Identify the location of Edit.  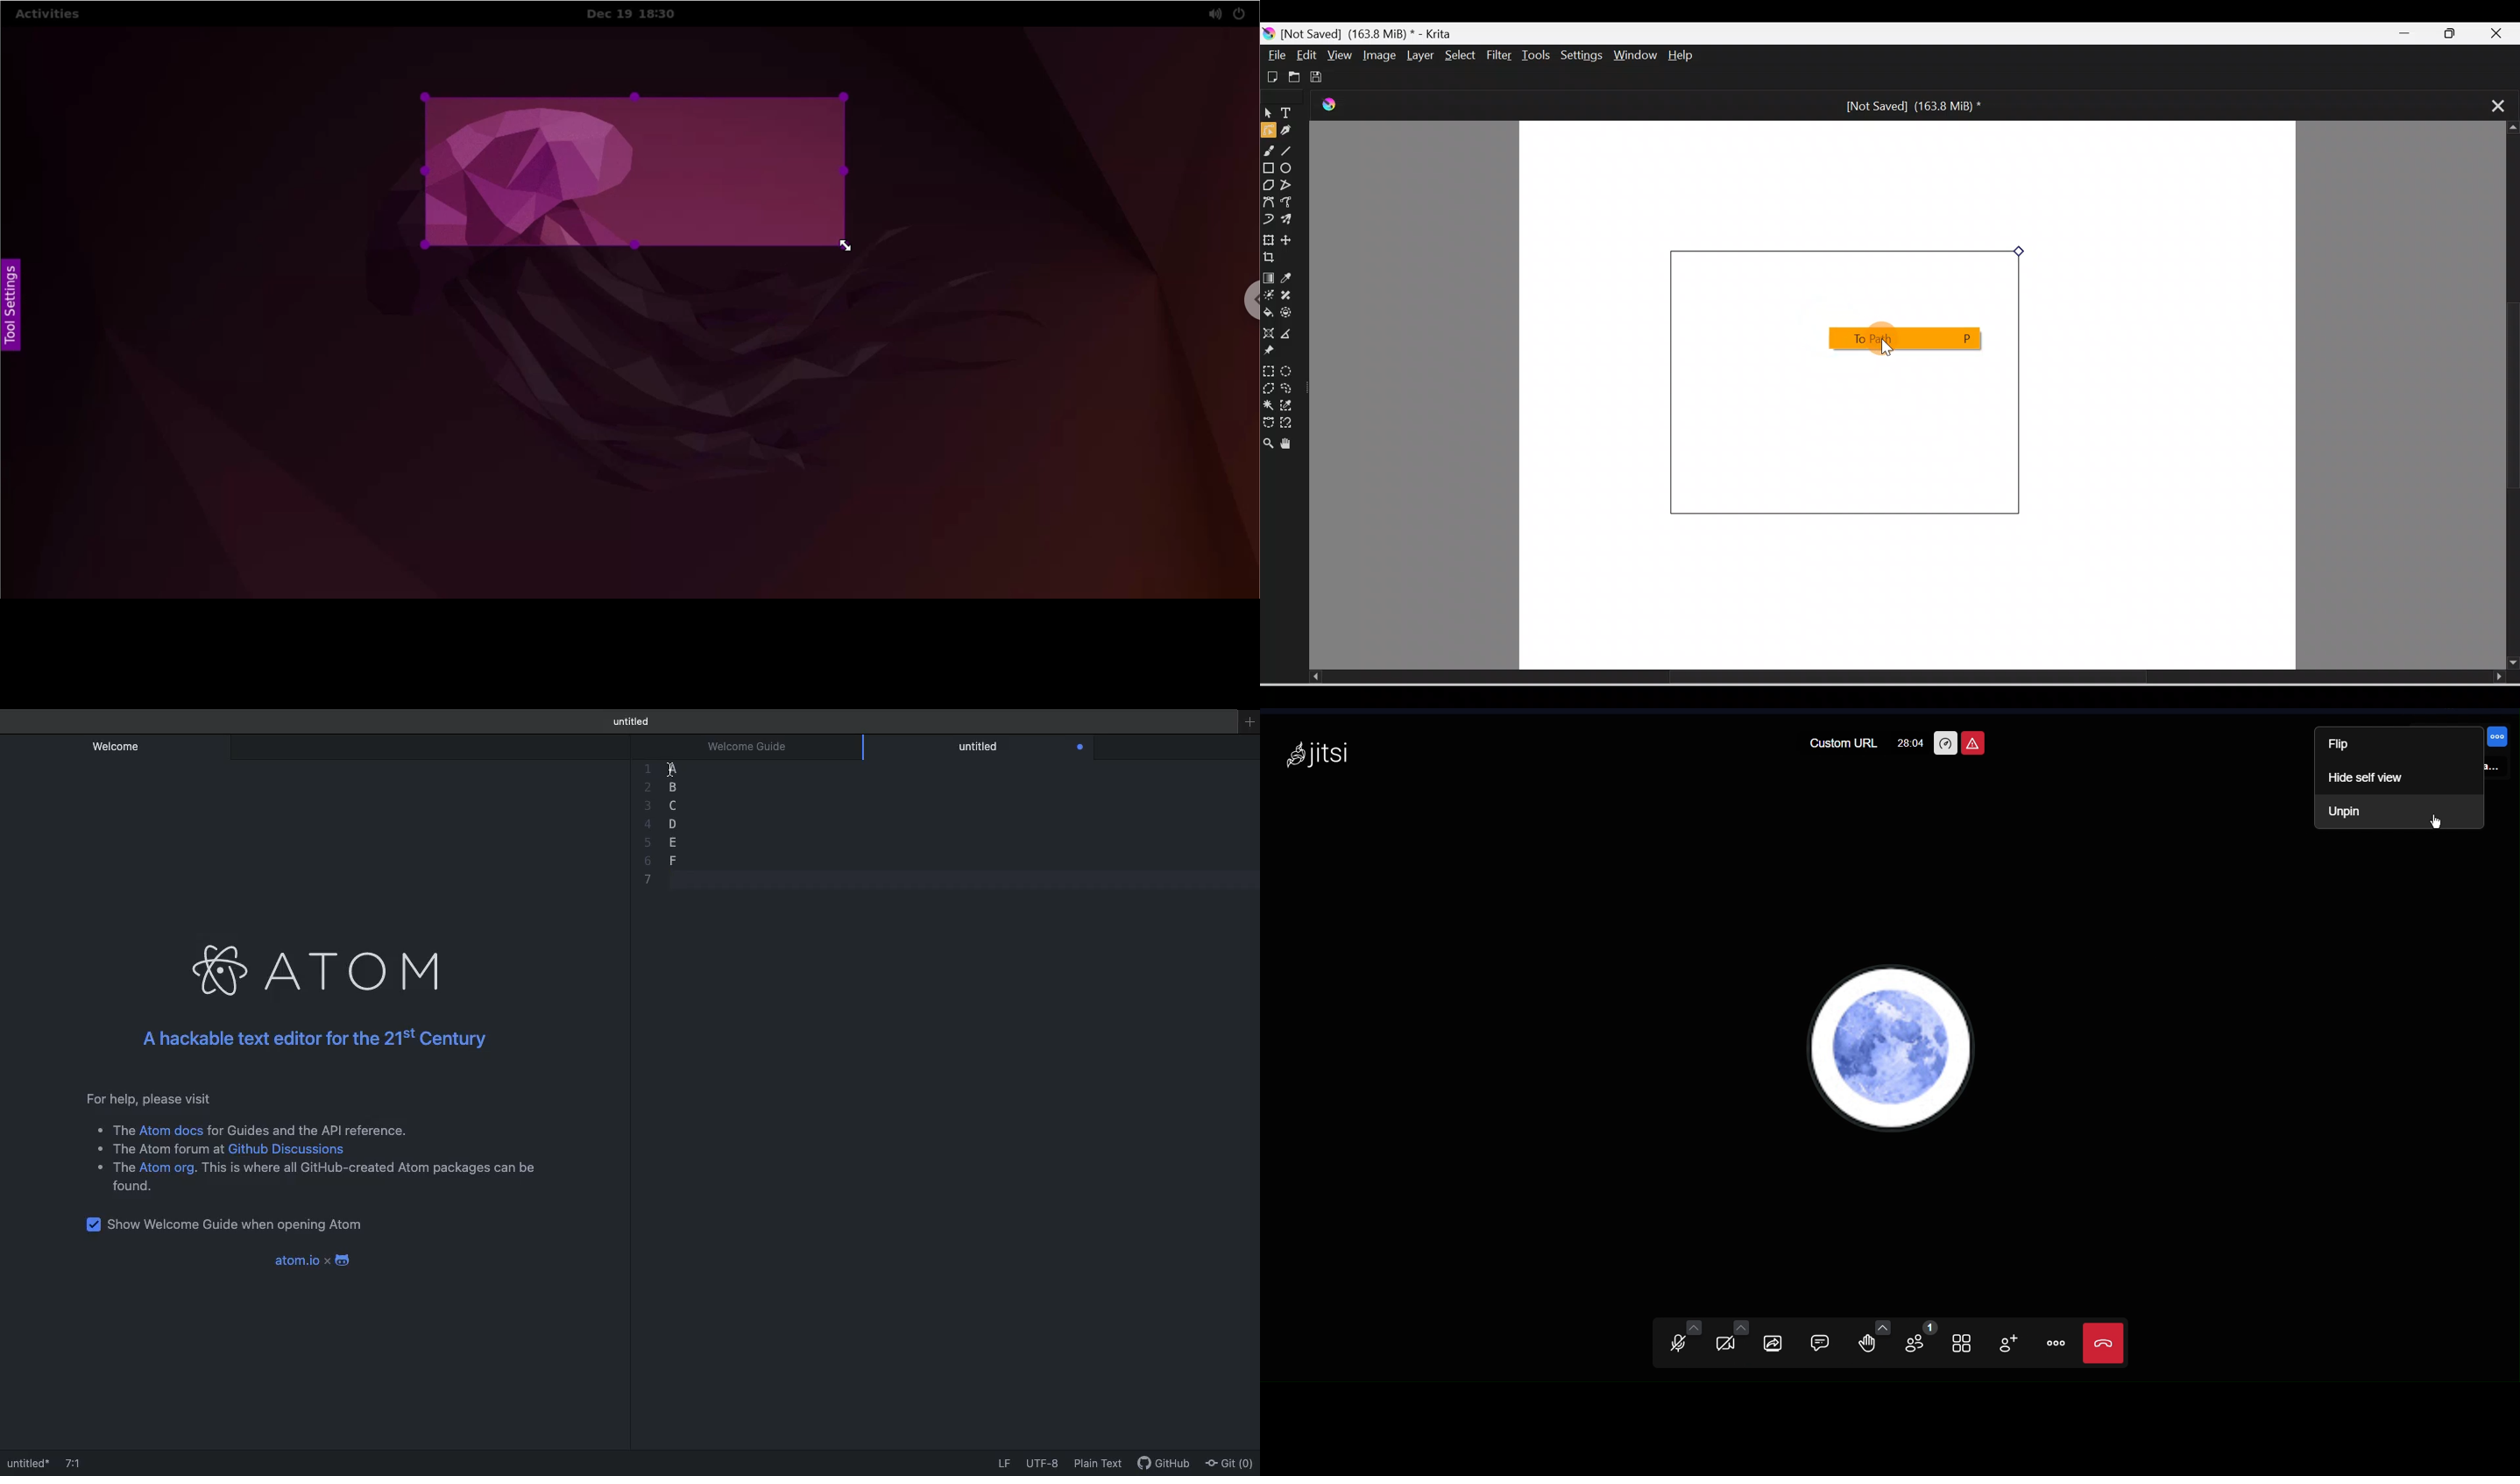
(1308, 55).